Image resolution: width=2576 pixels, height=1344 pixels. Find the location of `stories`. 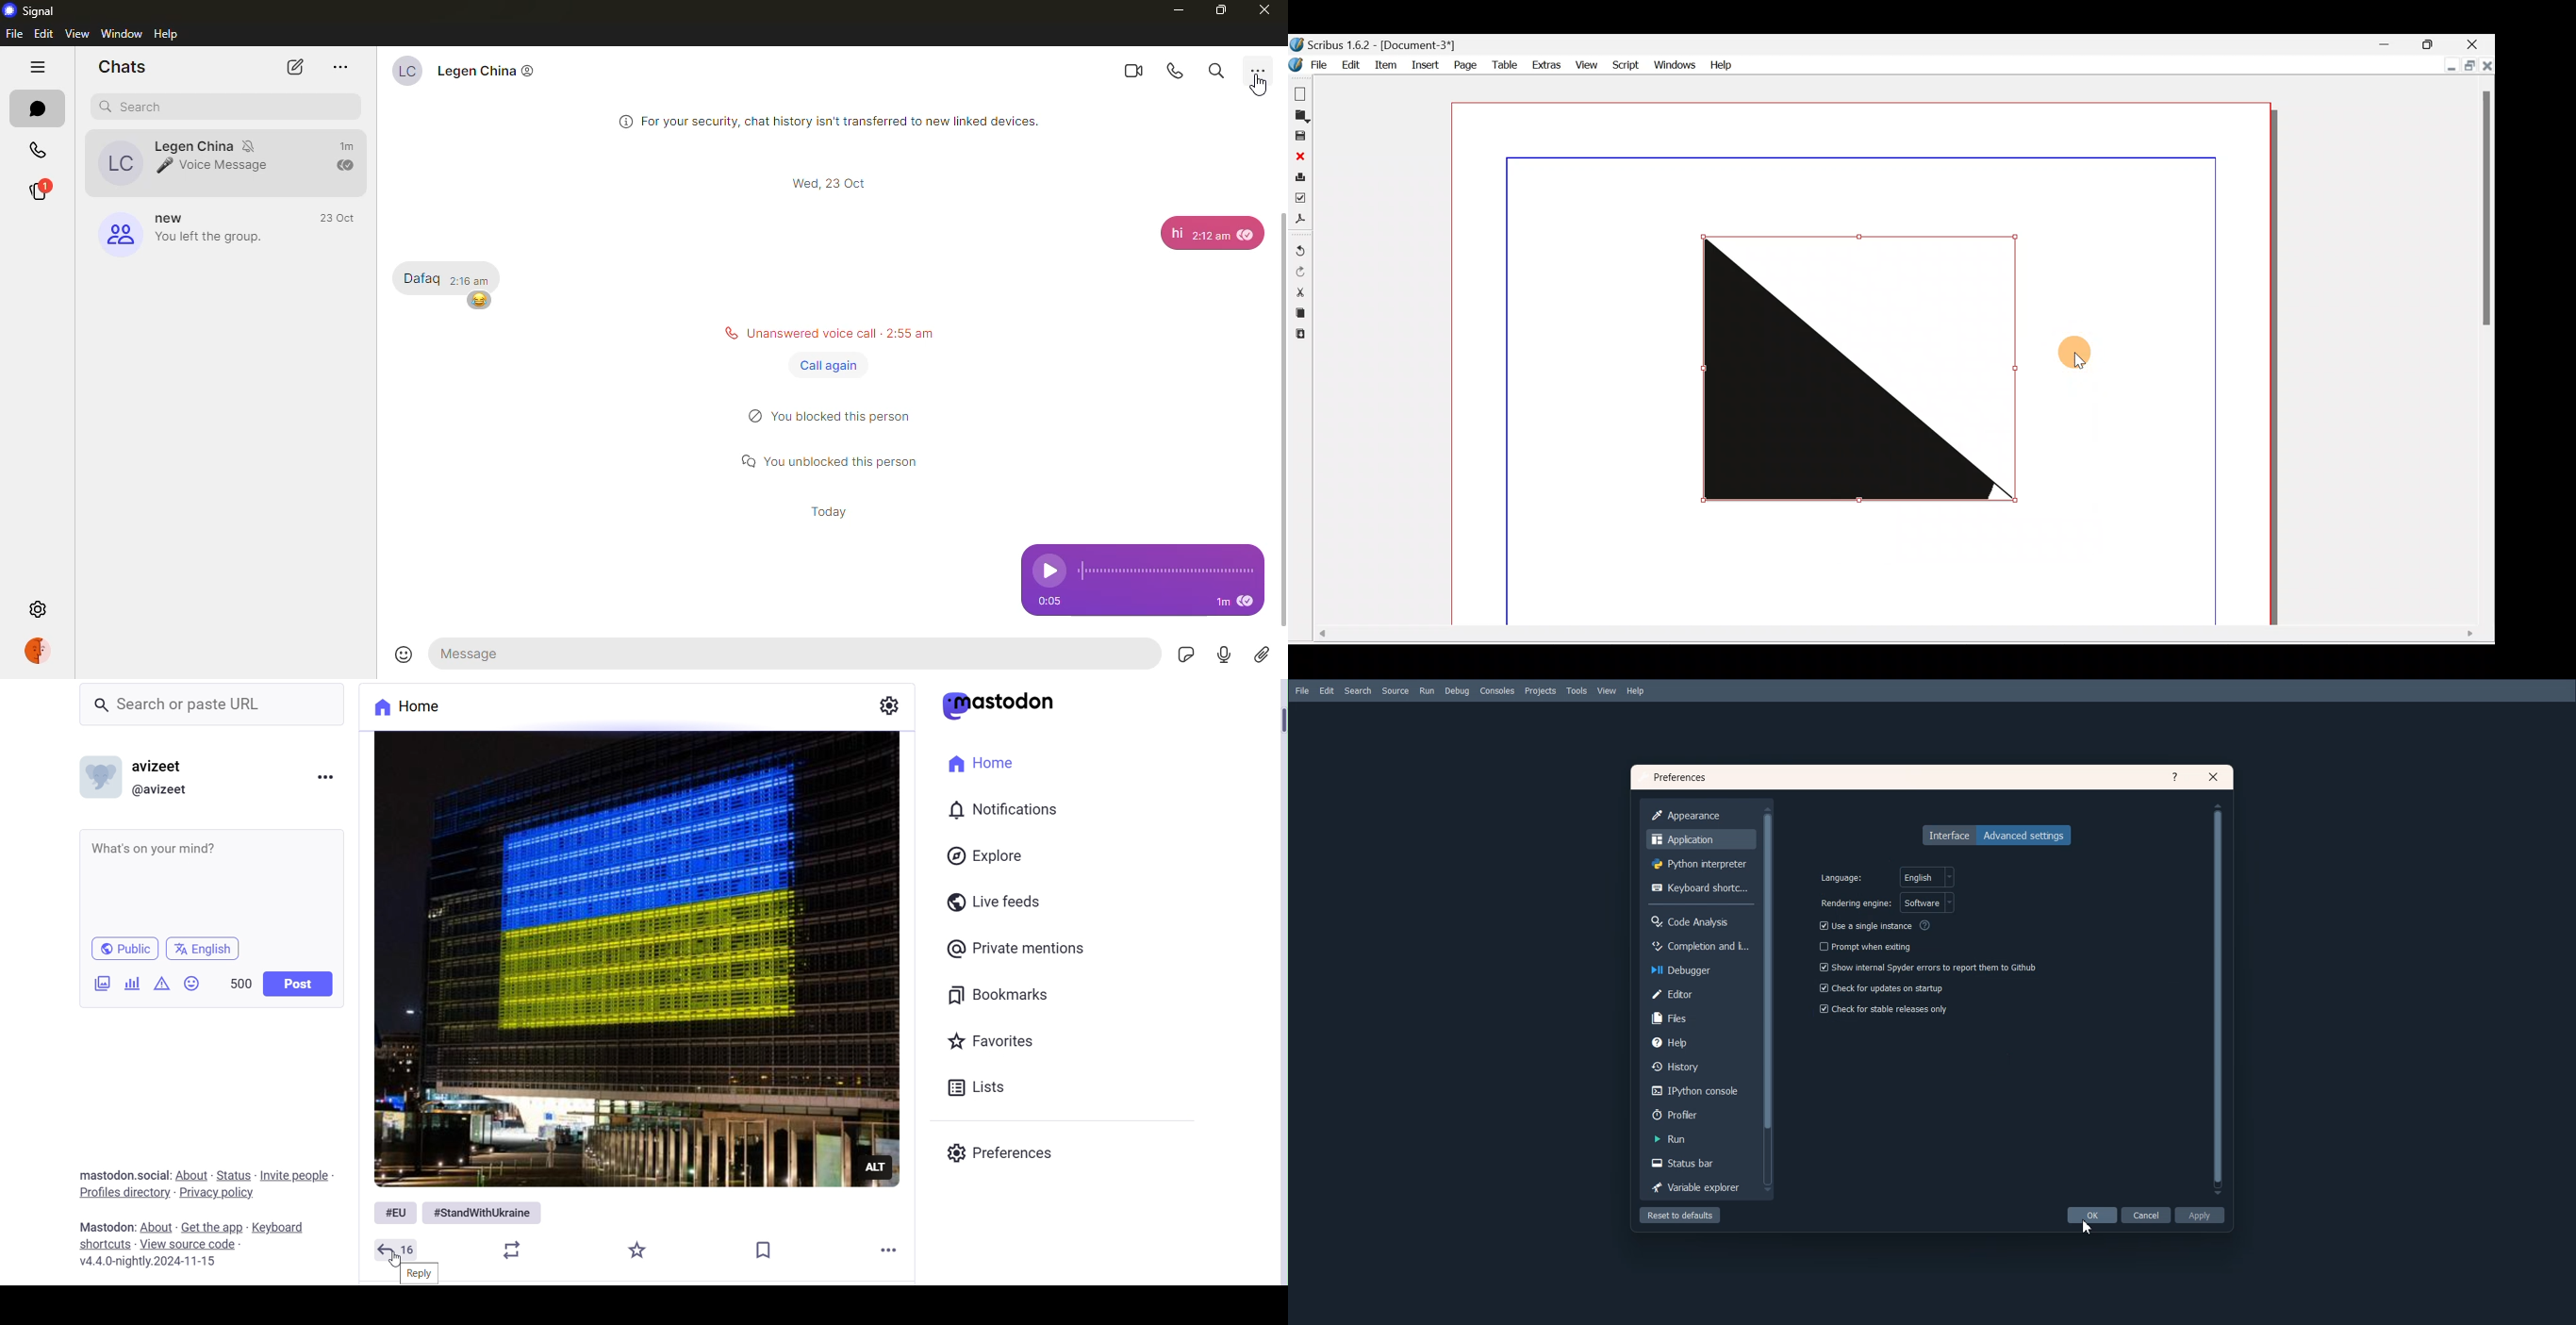

stories is located at coordinates (48, 190).